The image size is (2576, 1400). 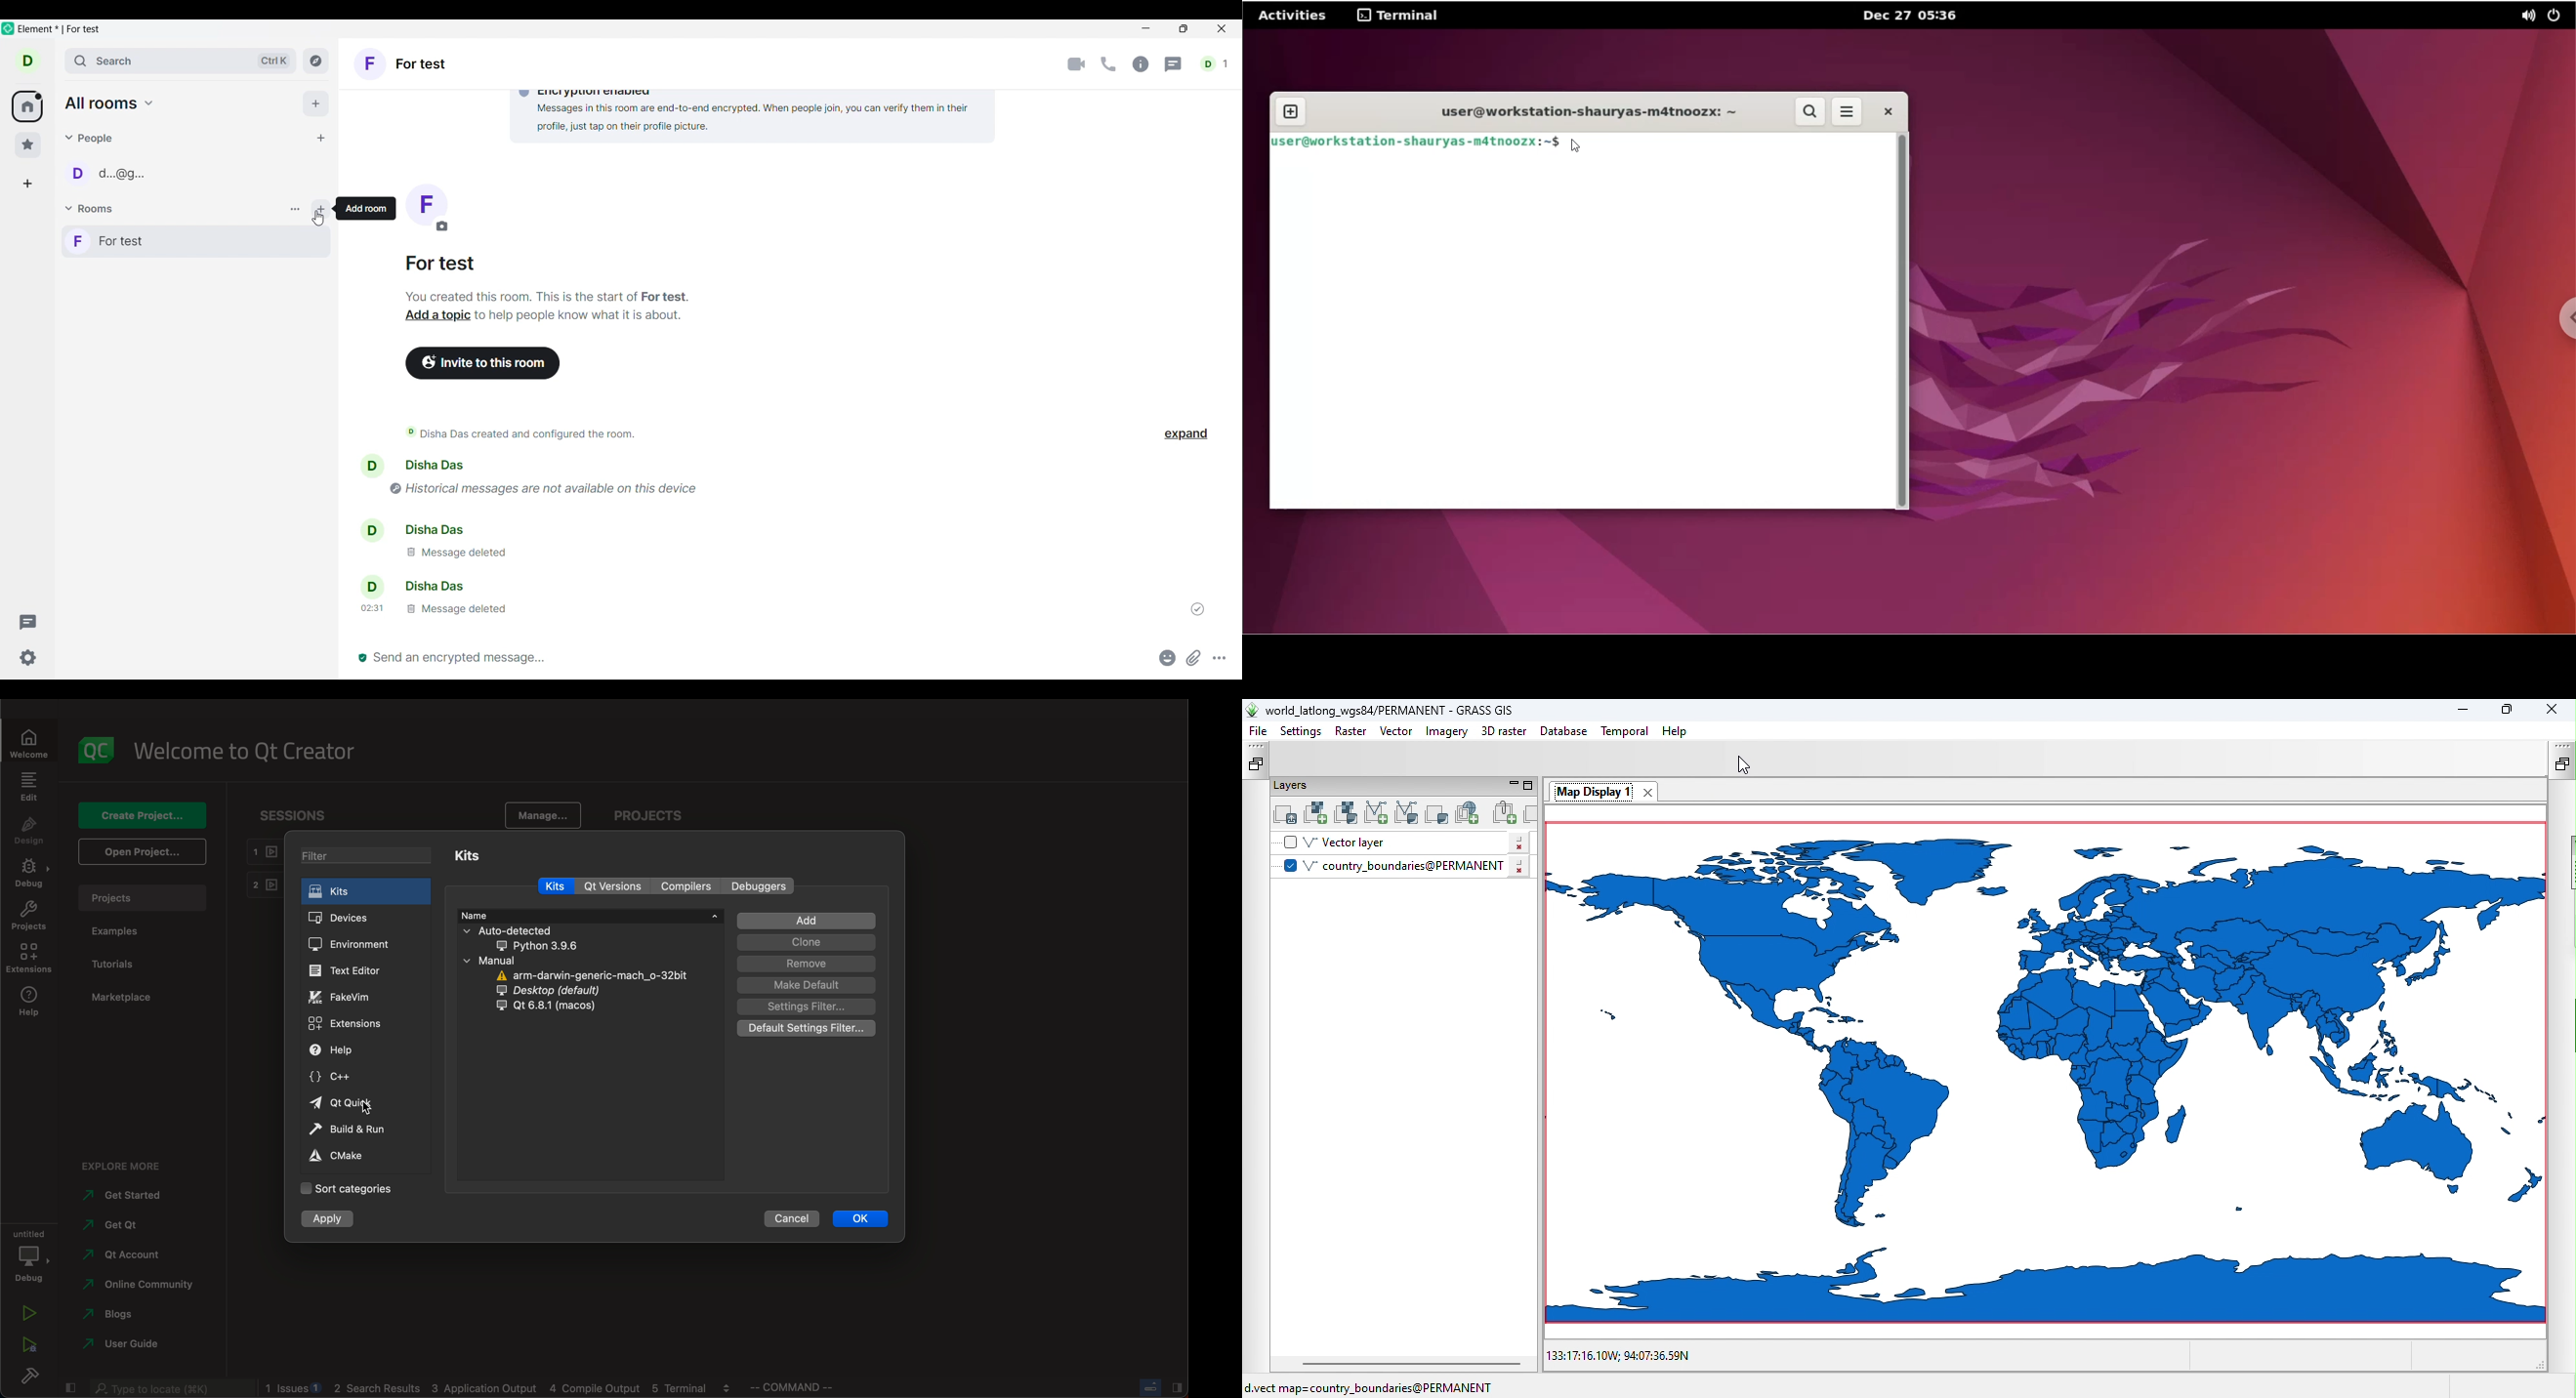 I want to click on Add a topic, so click(x=438, y=314).